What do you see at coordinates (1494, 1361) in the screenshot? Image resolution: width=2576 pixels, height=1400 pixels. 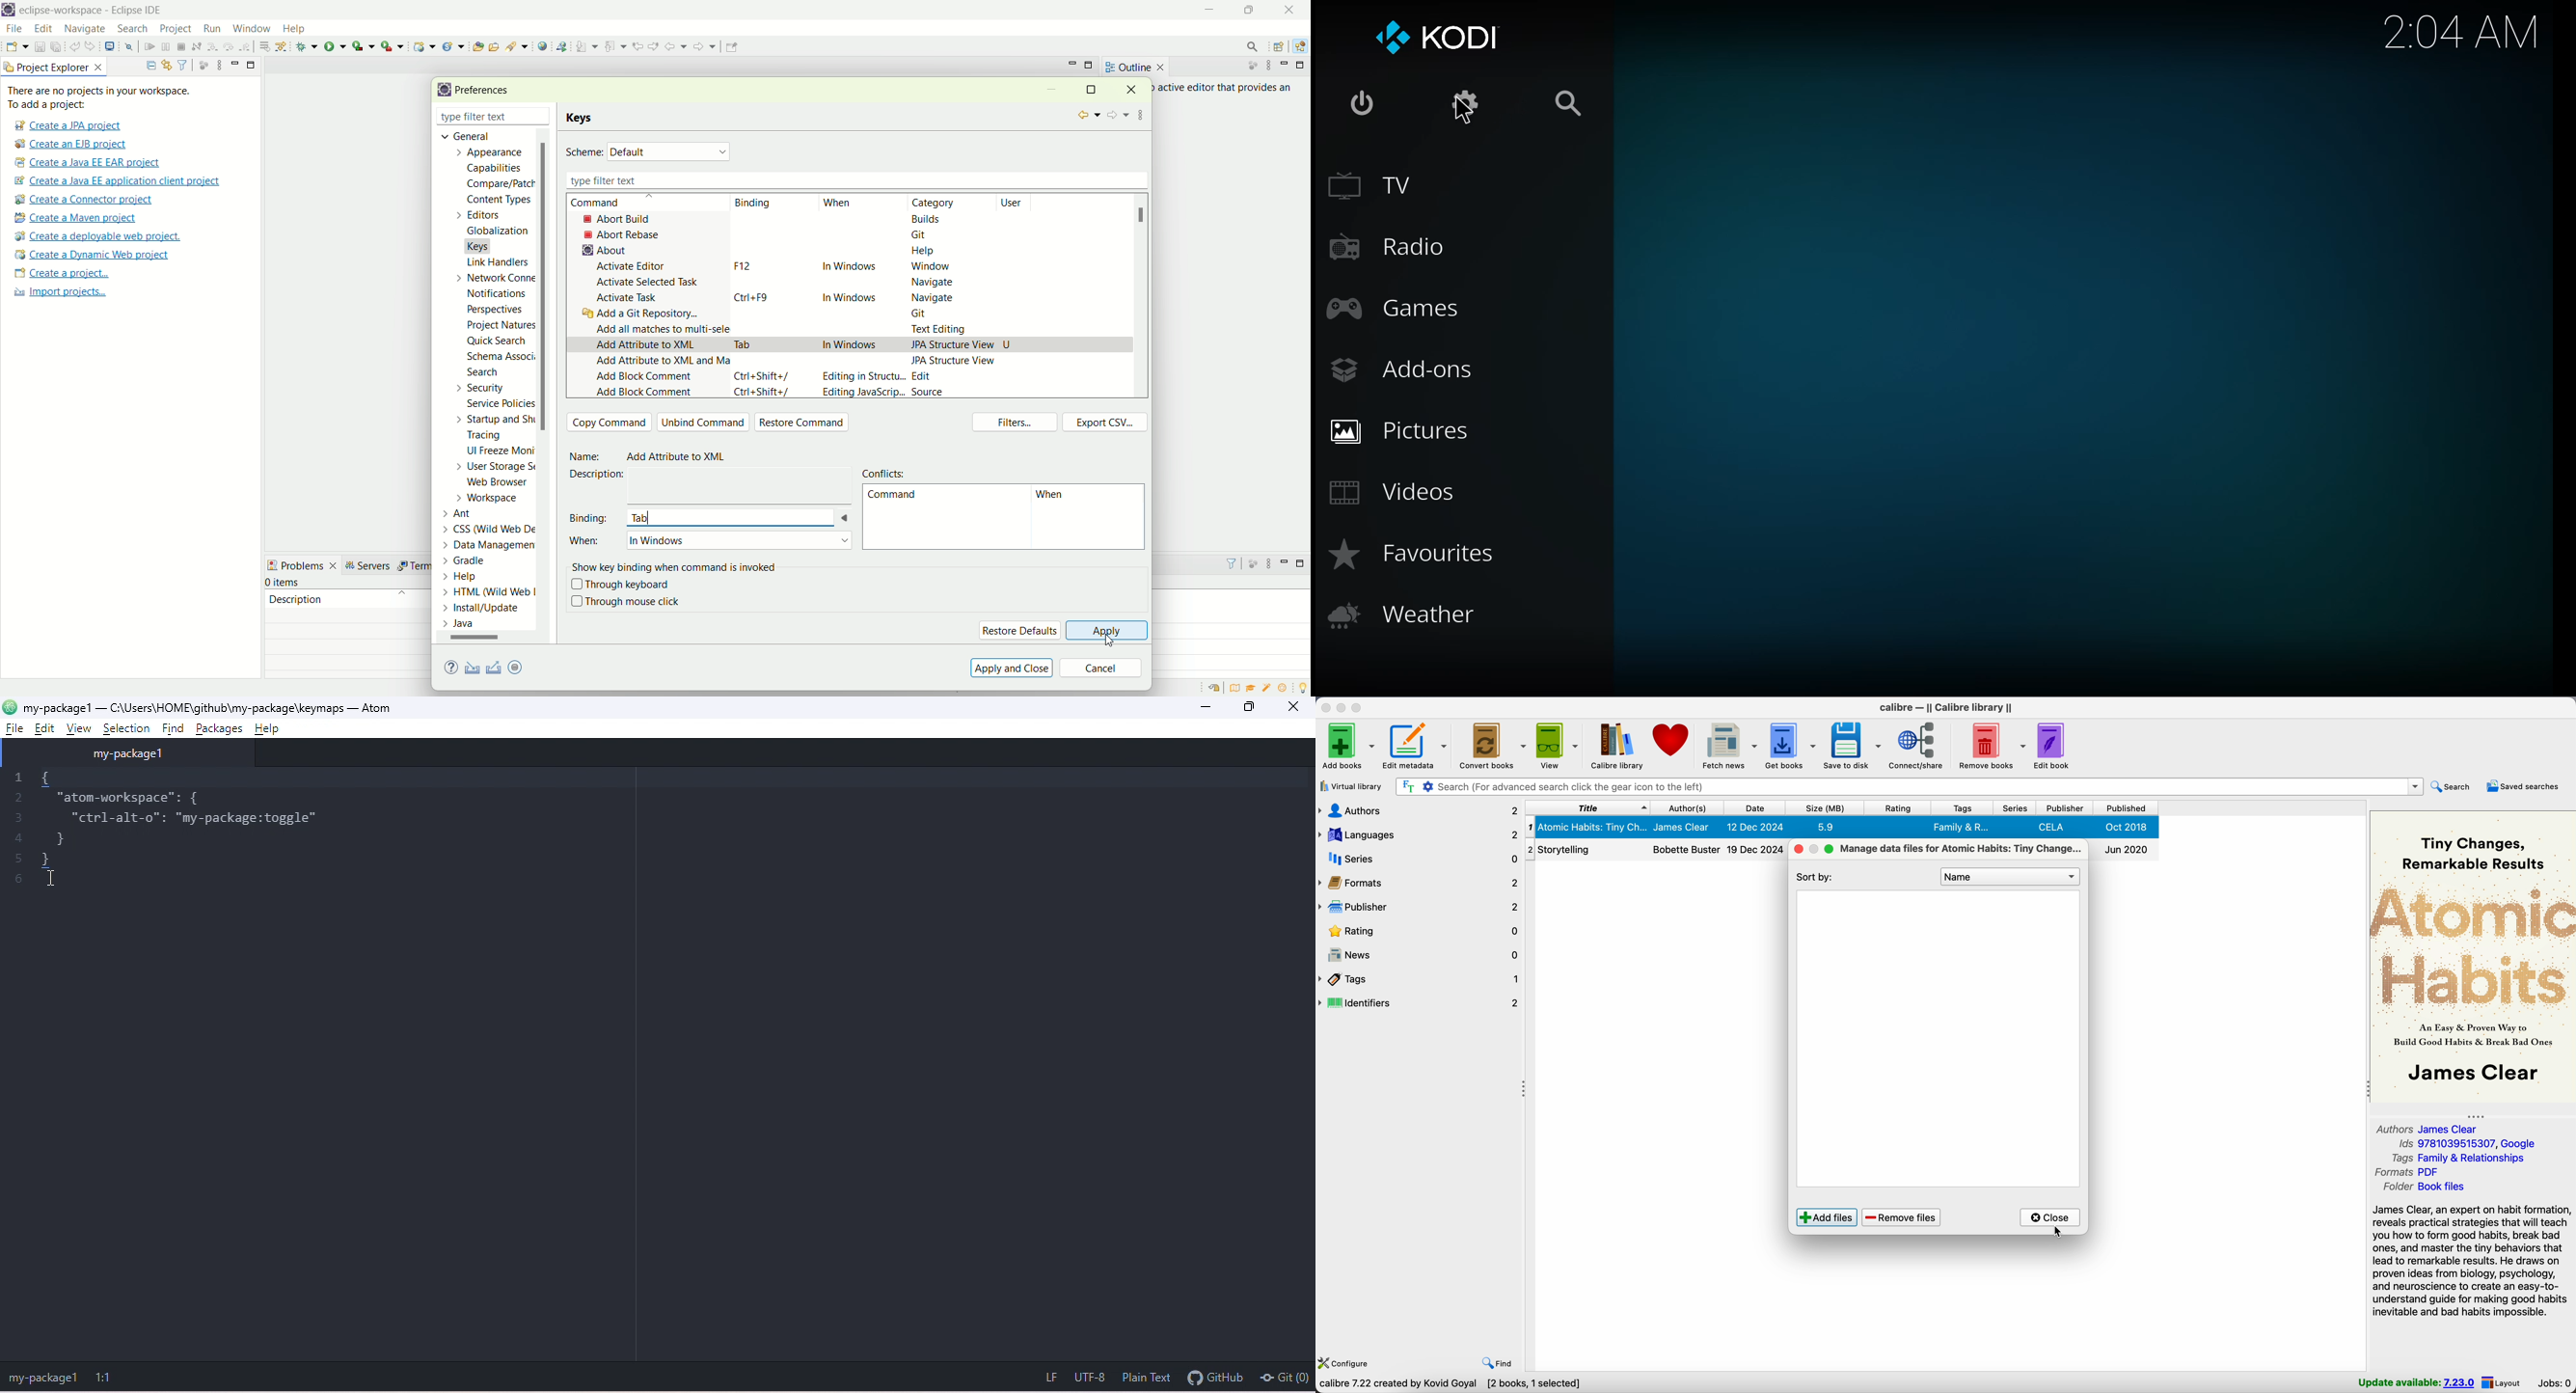 I see `find` at bounding box center [1494, 1361].